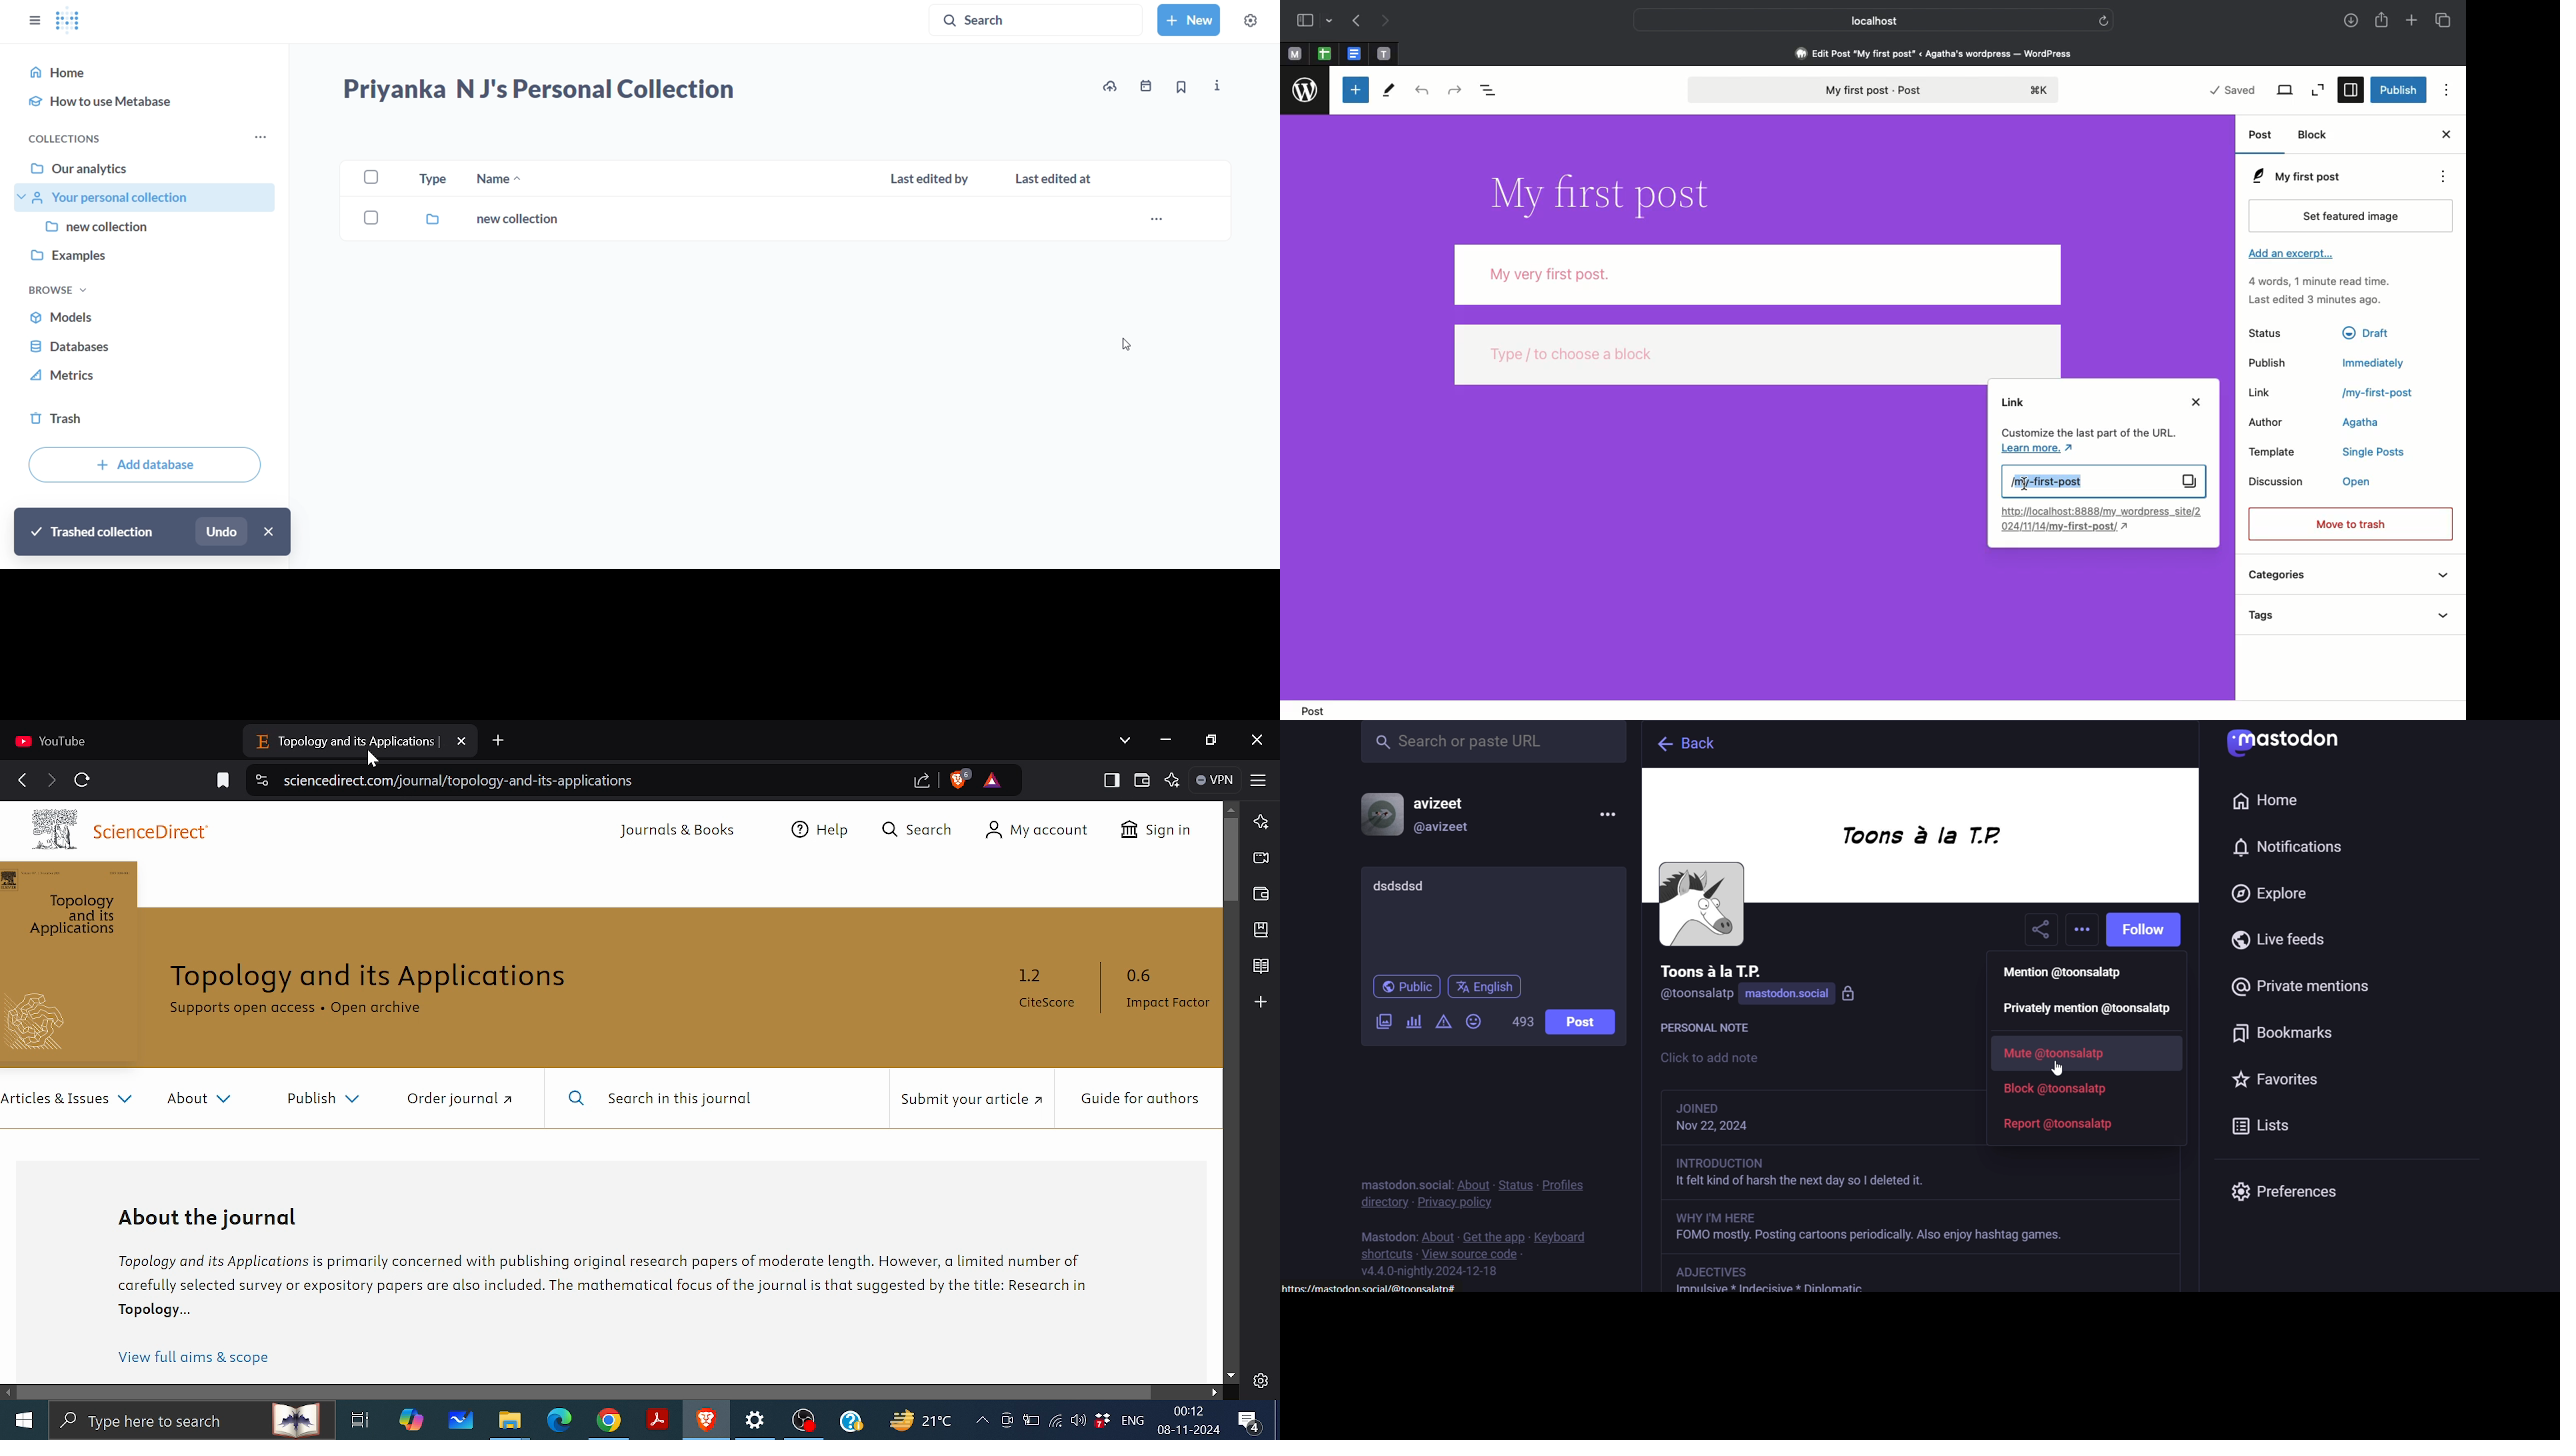 The width and height of the screenshot is (2576, 1456). Describe the element at coordinates (149, 229) in the screenshot. I see `New collections` at that location.